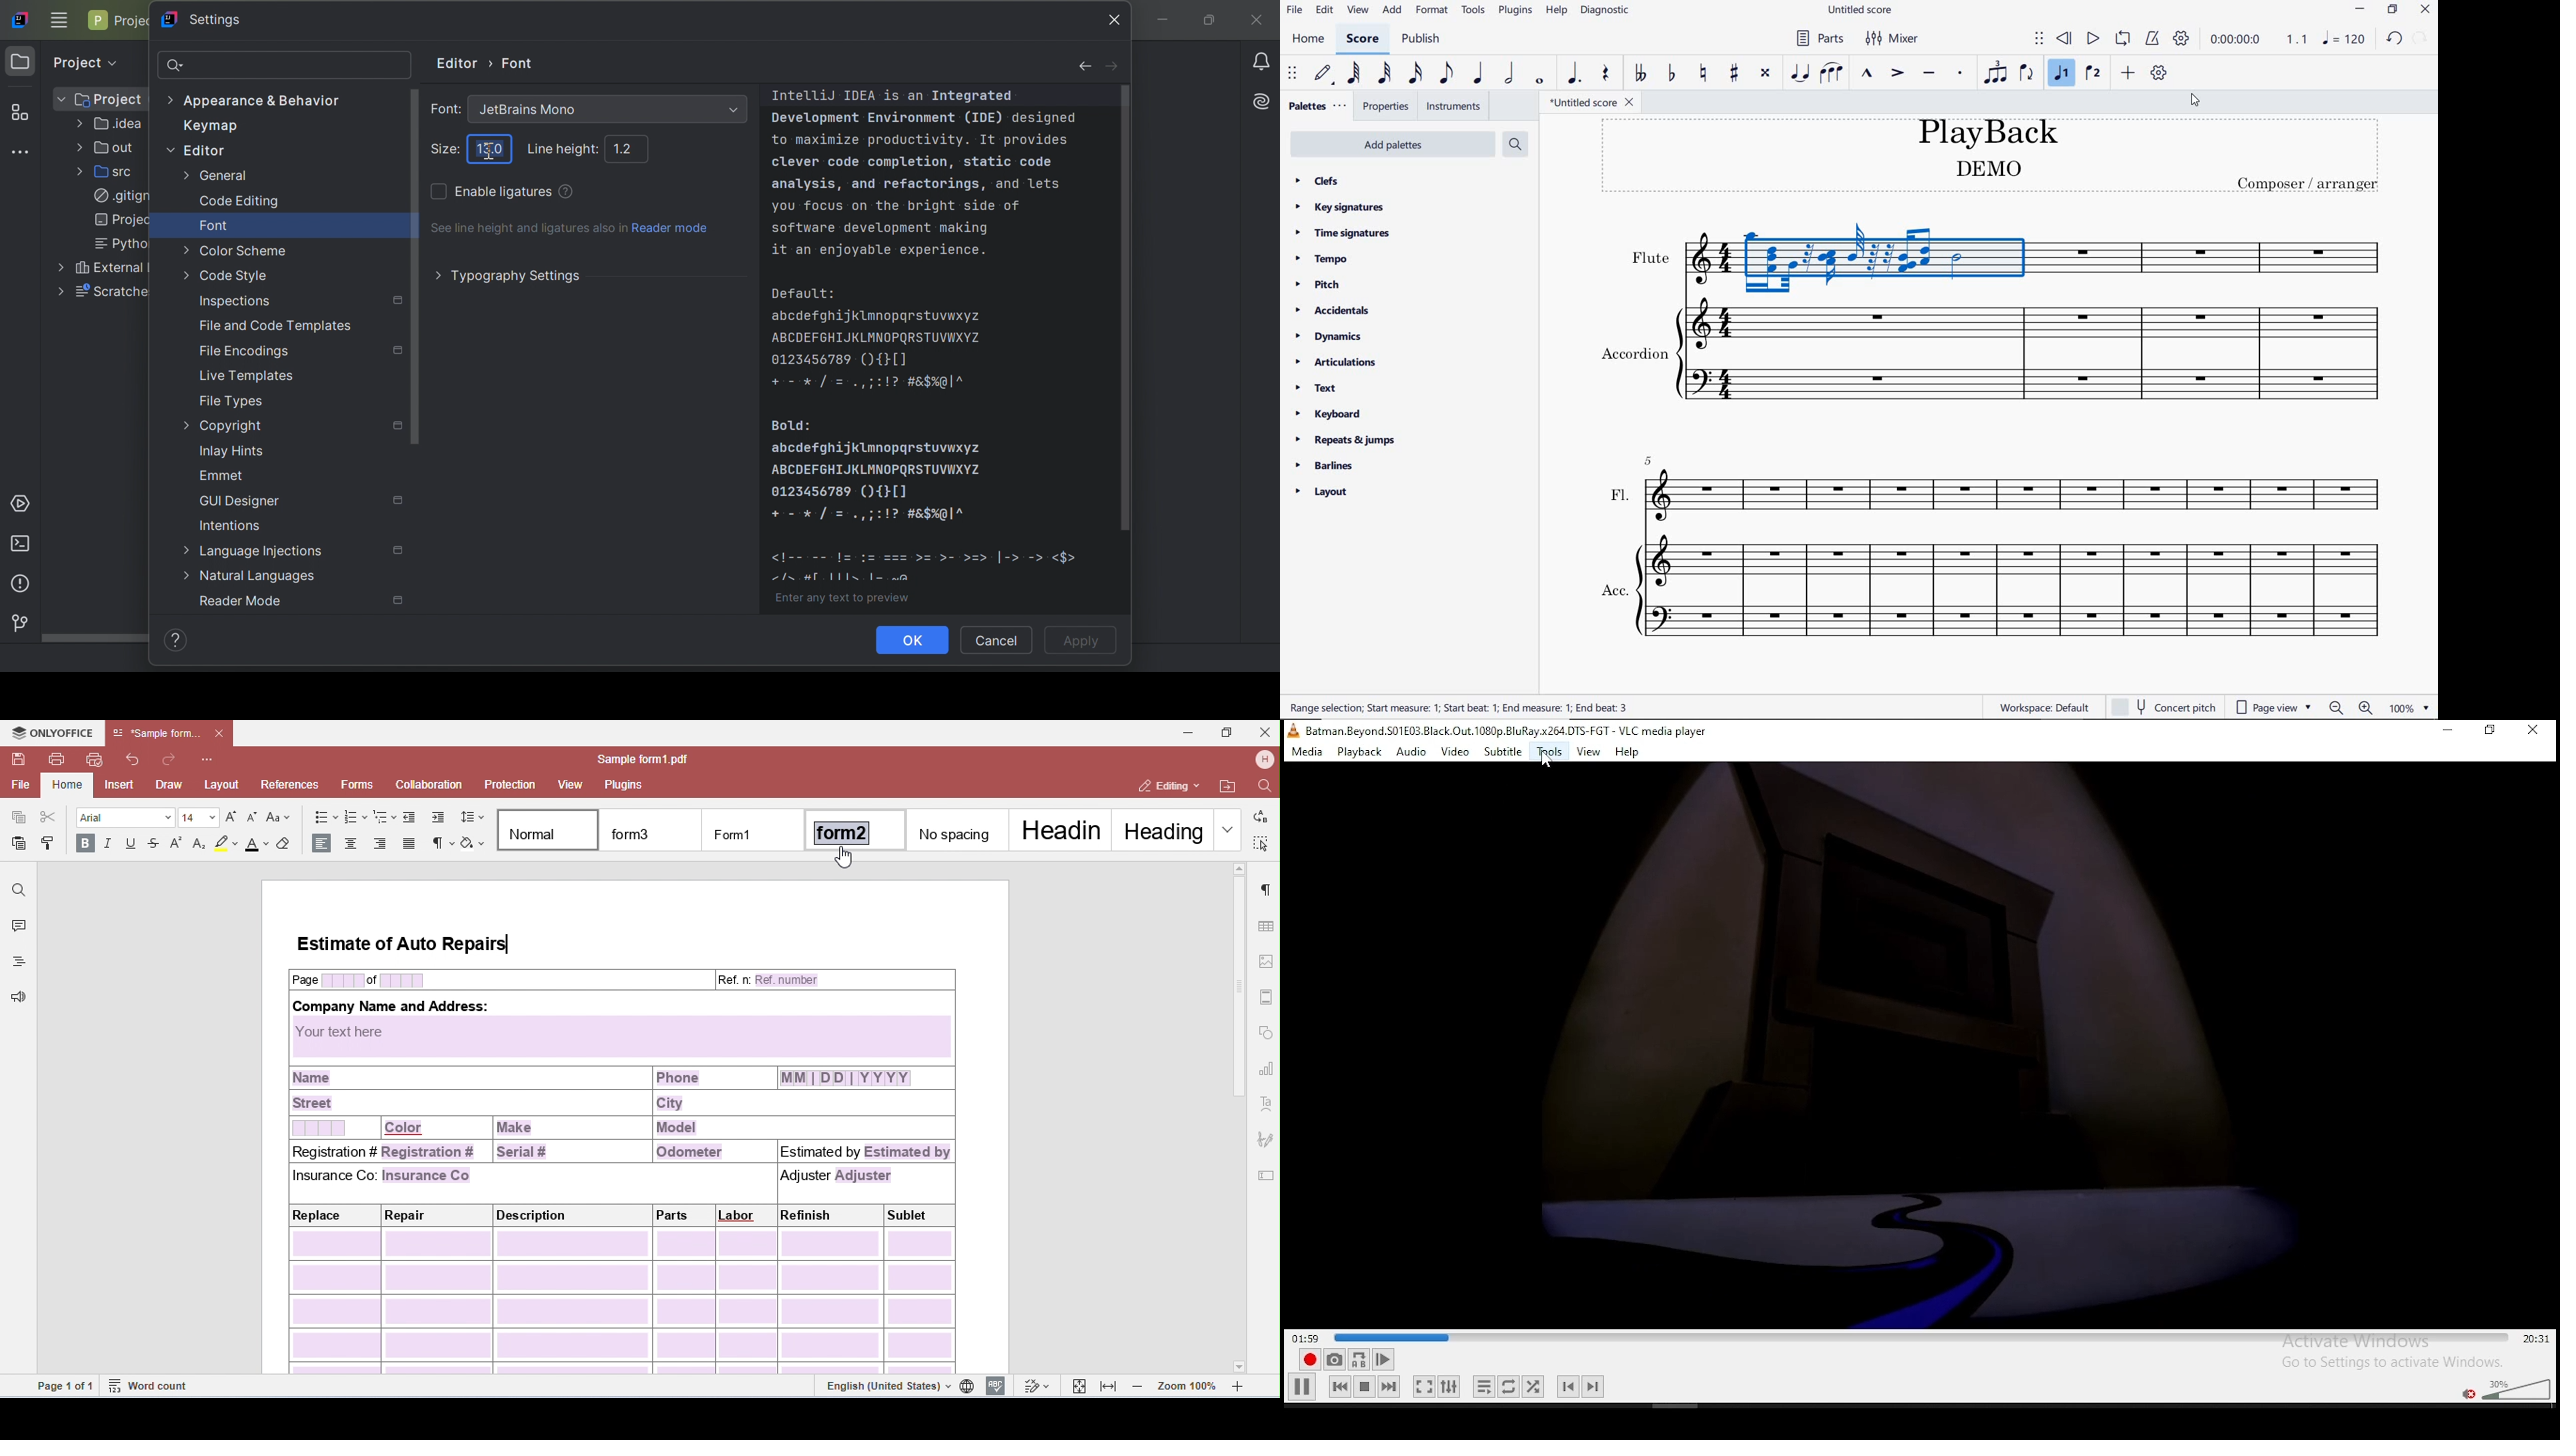 The image size is (2576, 1456). What do you see at coordinates (1319, 388) in the screenshot?
I see `text` at bounding box center [1319, 388].